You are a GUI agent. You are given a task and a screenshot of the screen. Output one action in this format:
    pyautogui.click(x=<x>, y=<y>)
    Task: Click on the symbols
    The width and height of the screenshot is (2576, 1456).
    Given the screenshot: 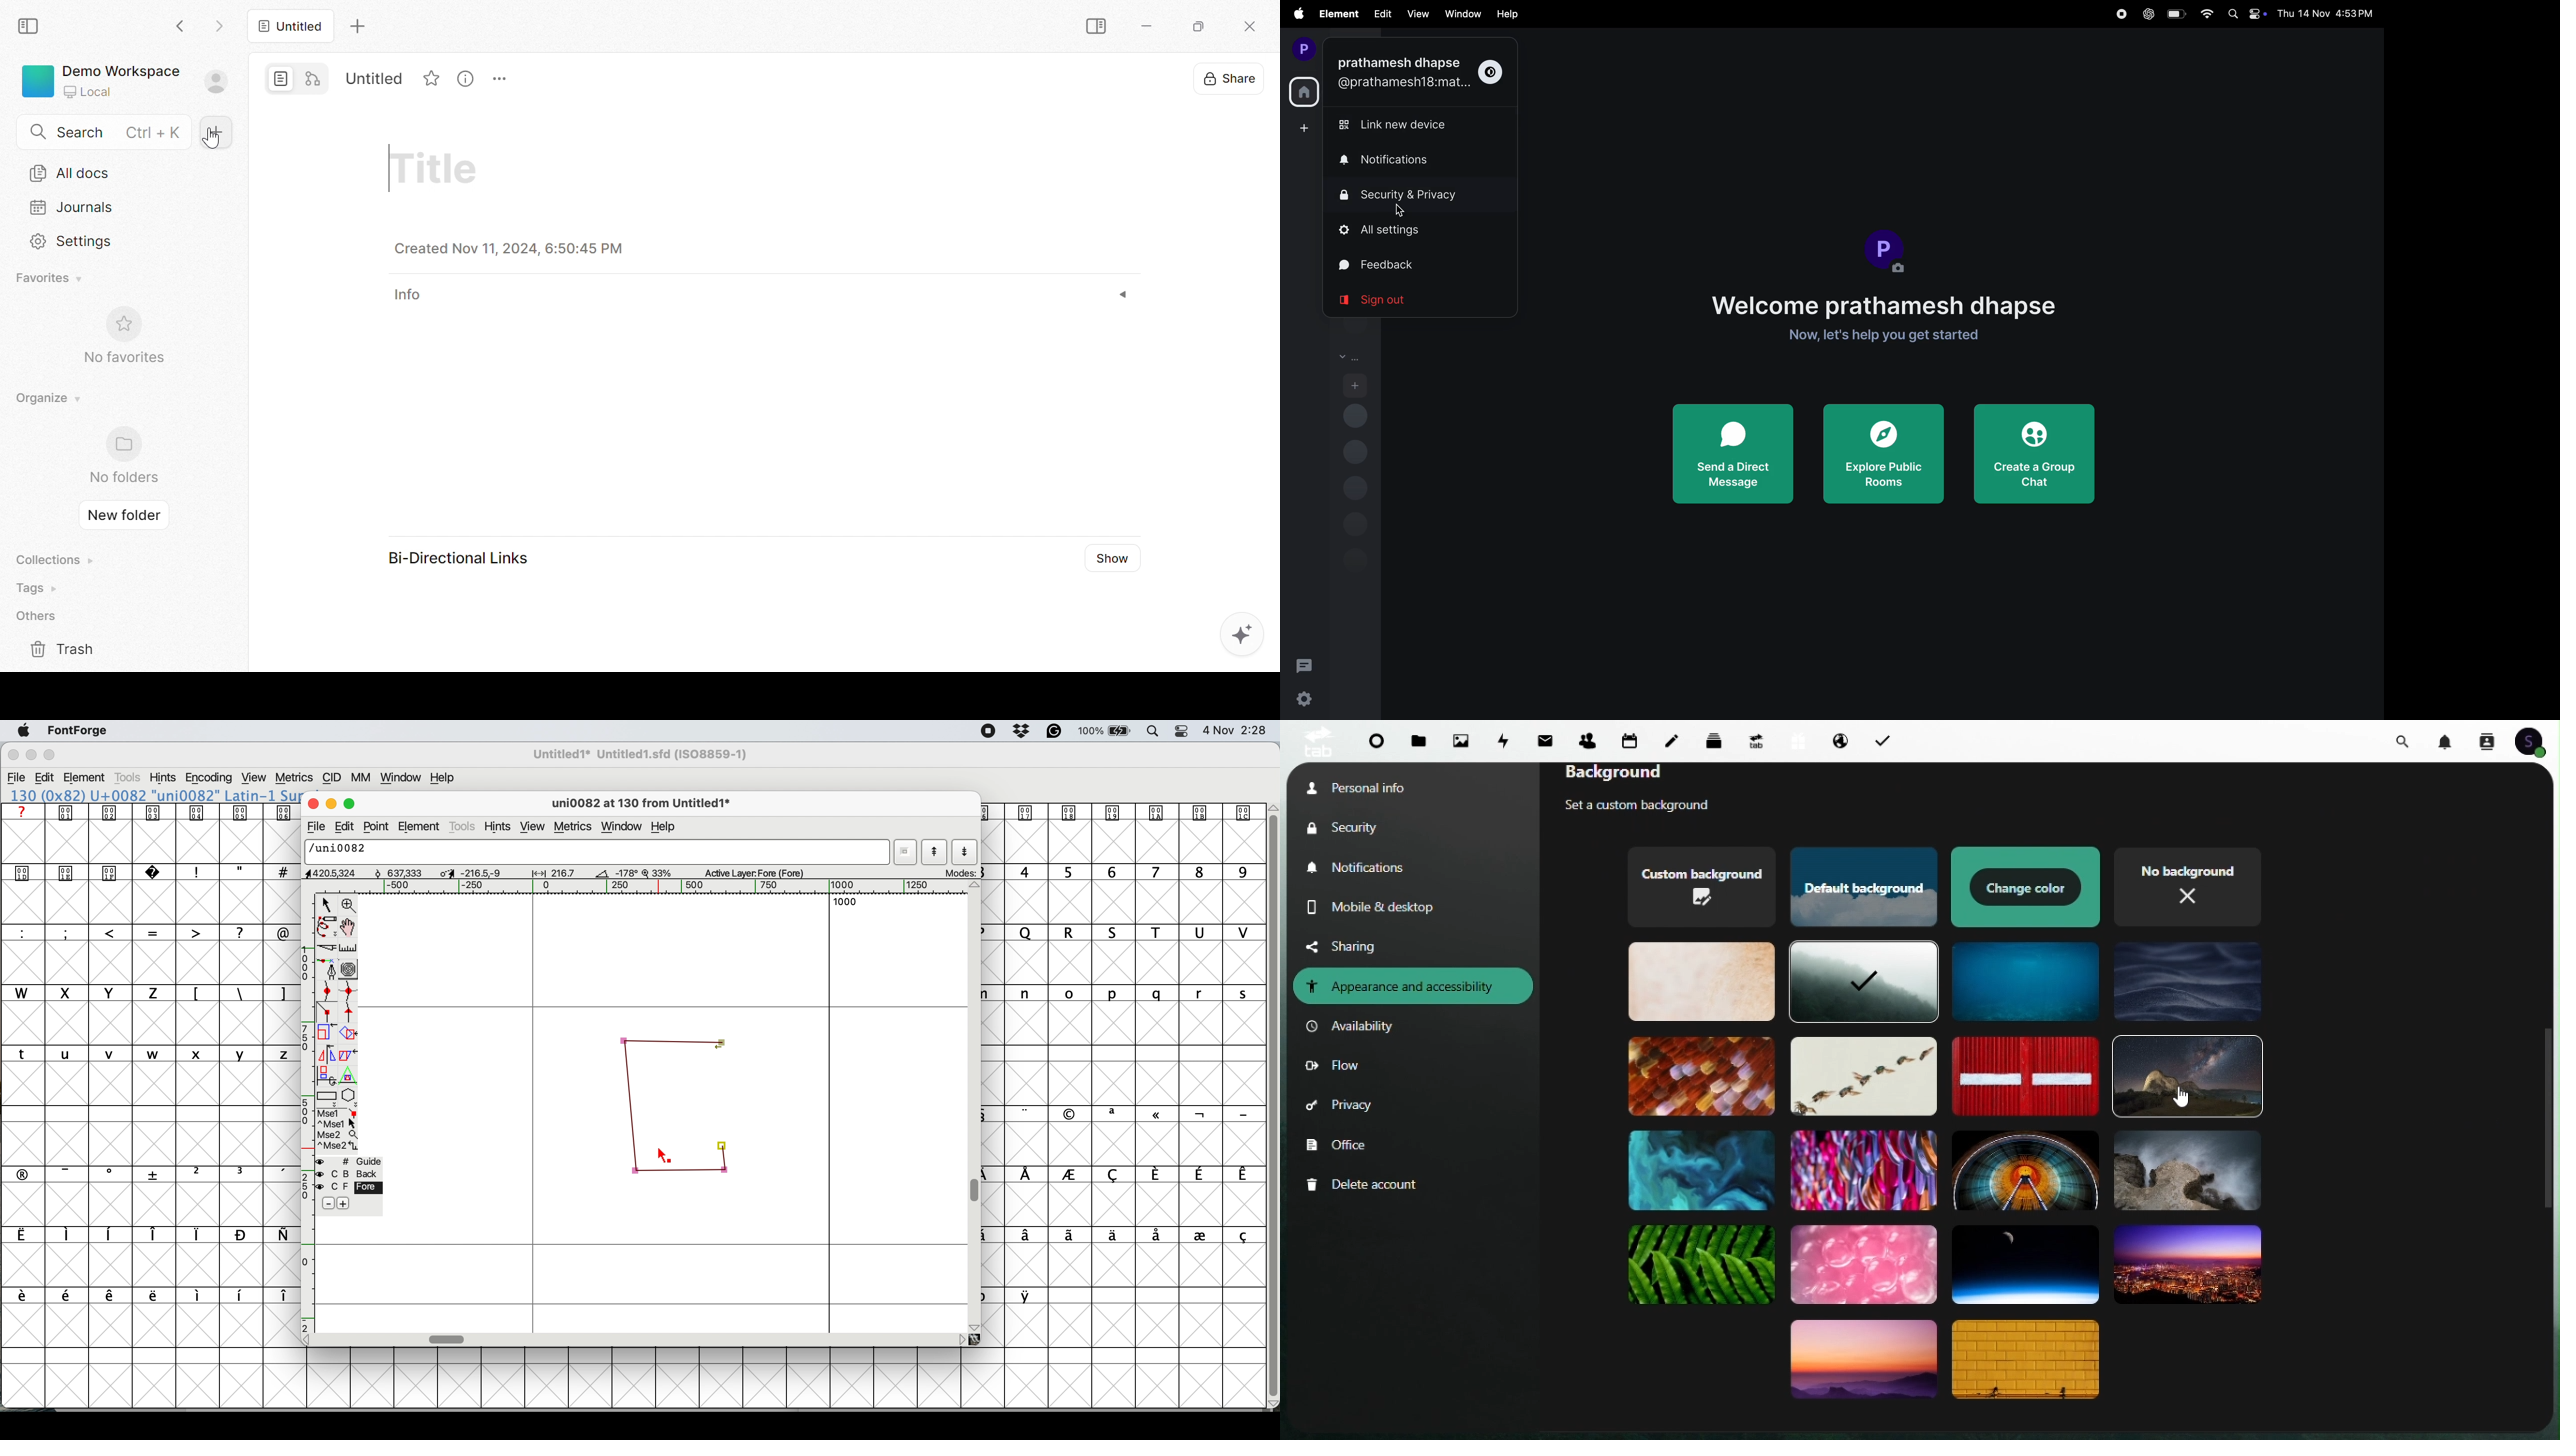 What is the action you would take?
    pyautogui.click(x=1136, y=1114)
    